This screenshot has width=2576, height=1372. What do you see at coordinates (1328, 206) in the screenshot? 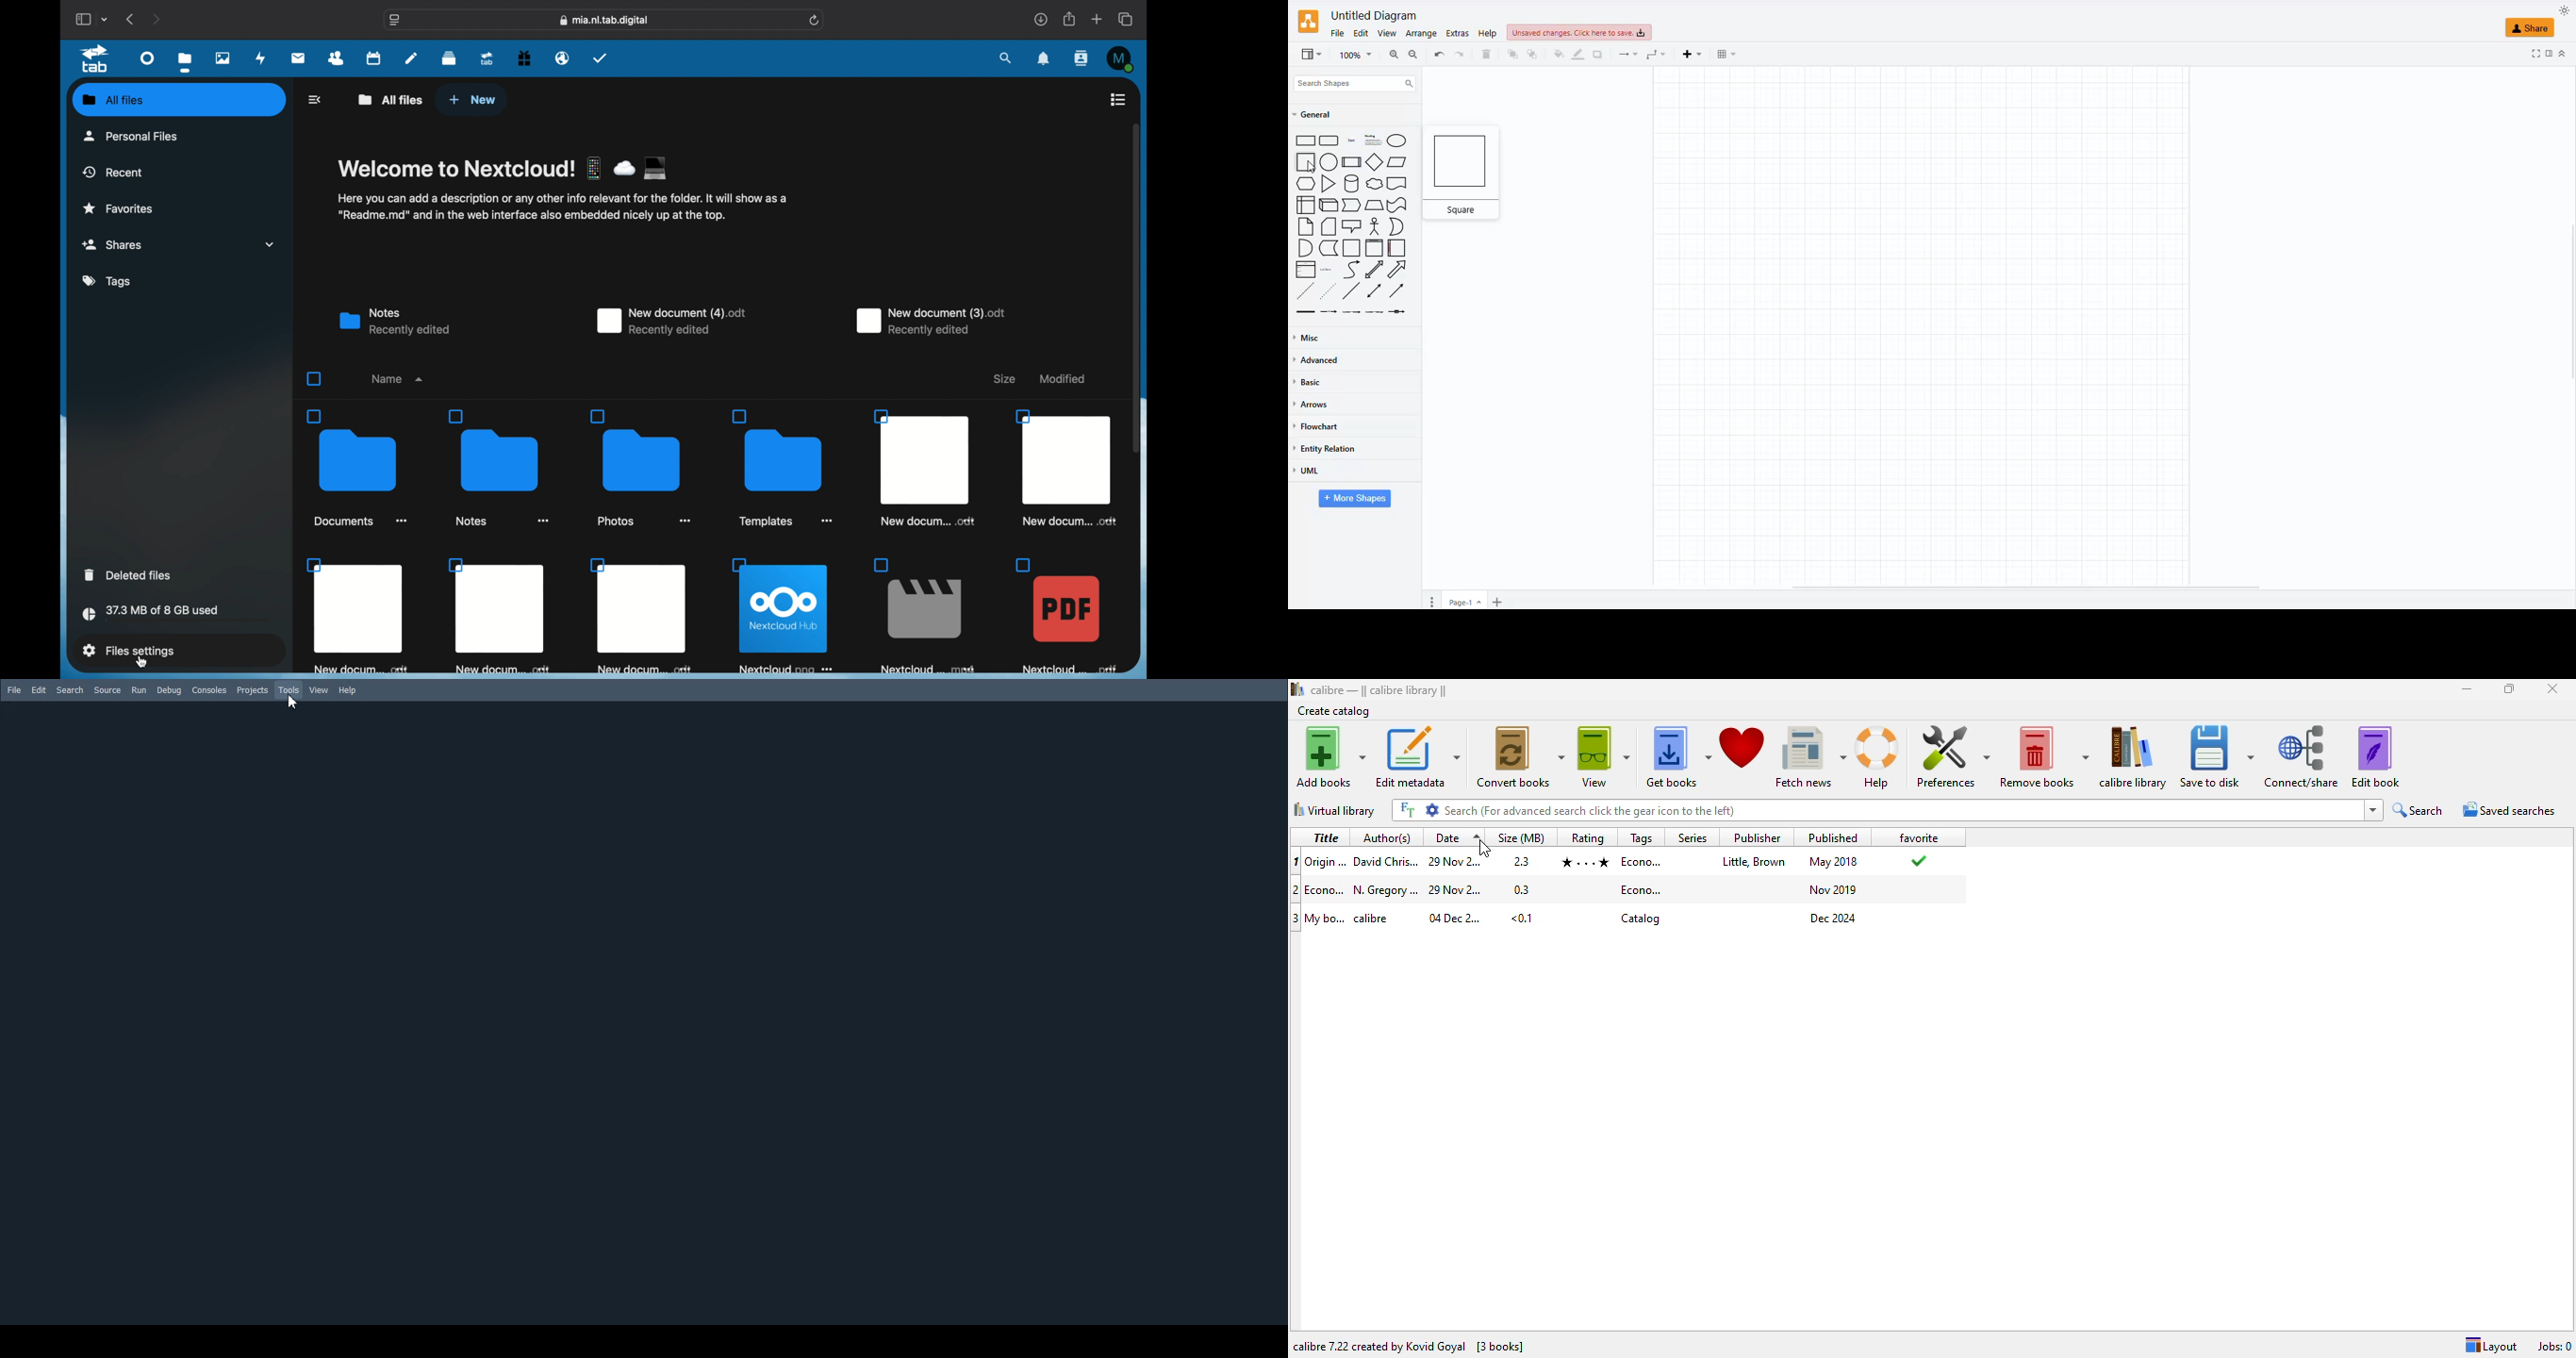
I see `cube` at bounding box center [1328, 206].